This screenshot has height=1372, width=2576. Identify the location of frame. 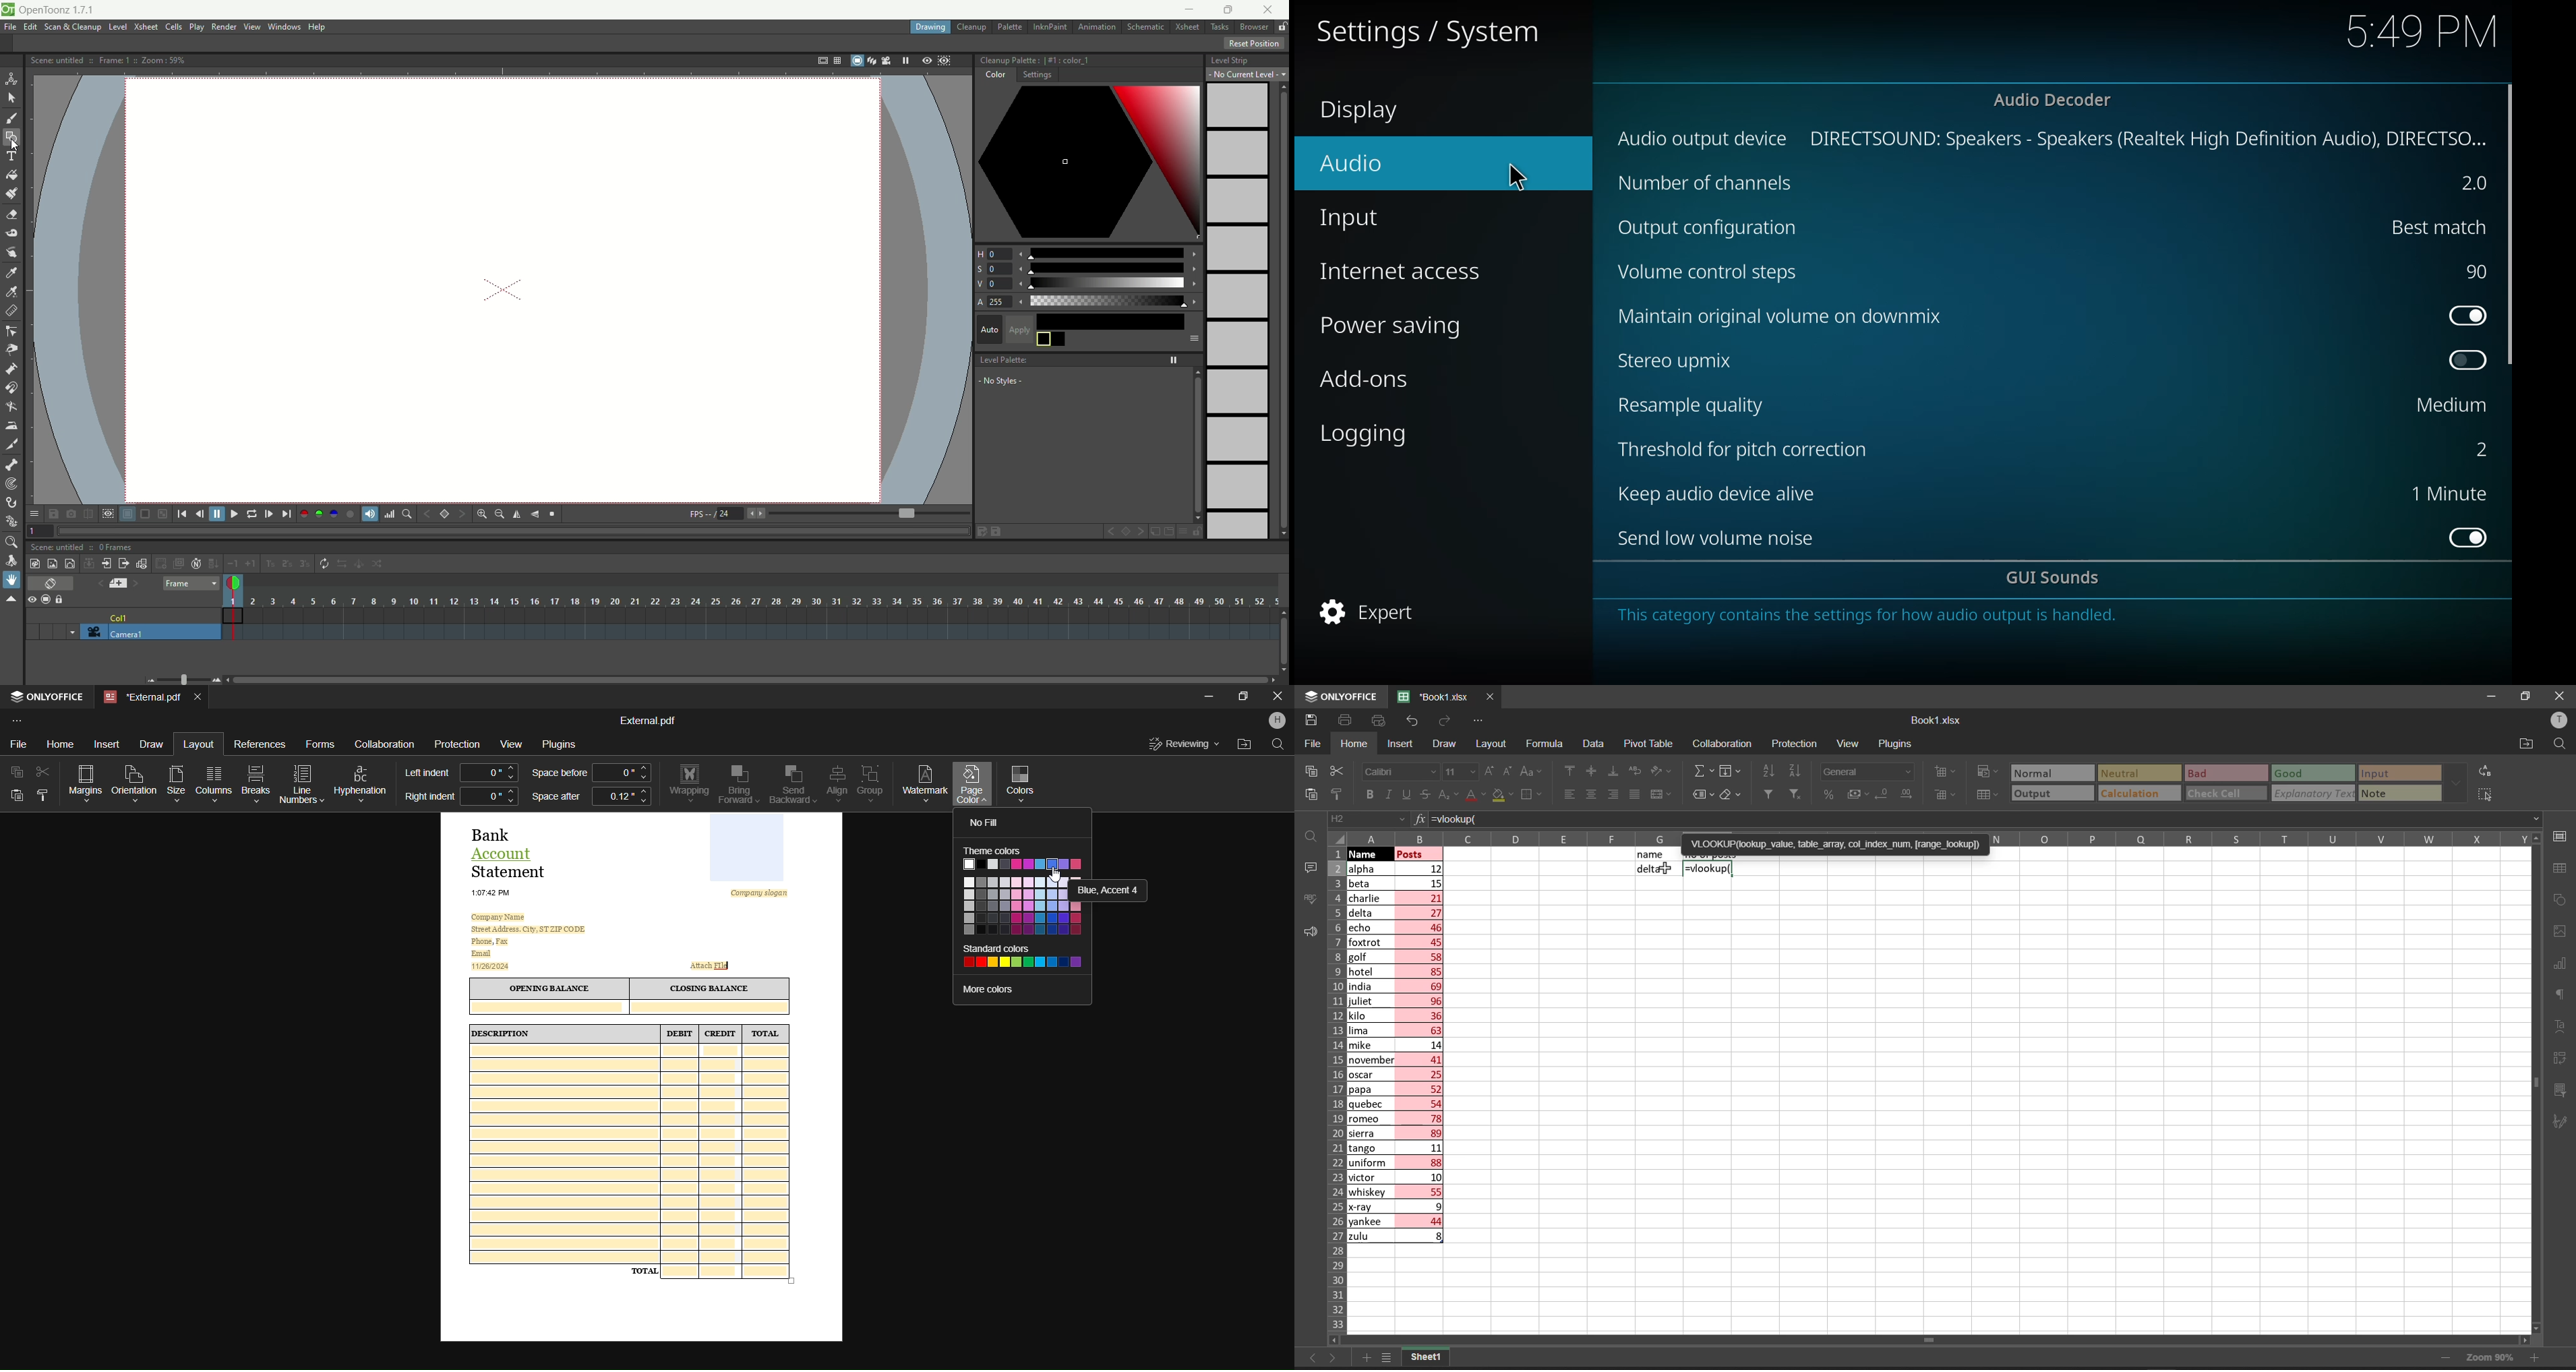
(191, 584).